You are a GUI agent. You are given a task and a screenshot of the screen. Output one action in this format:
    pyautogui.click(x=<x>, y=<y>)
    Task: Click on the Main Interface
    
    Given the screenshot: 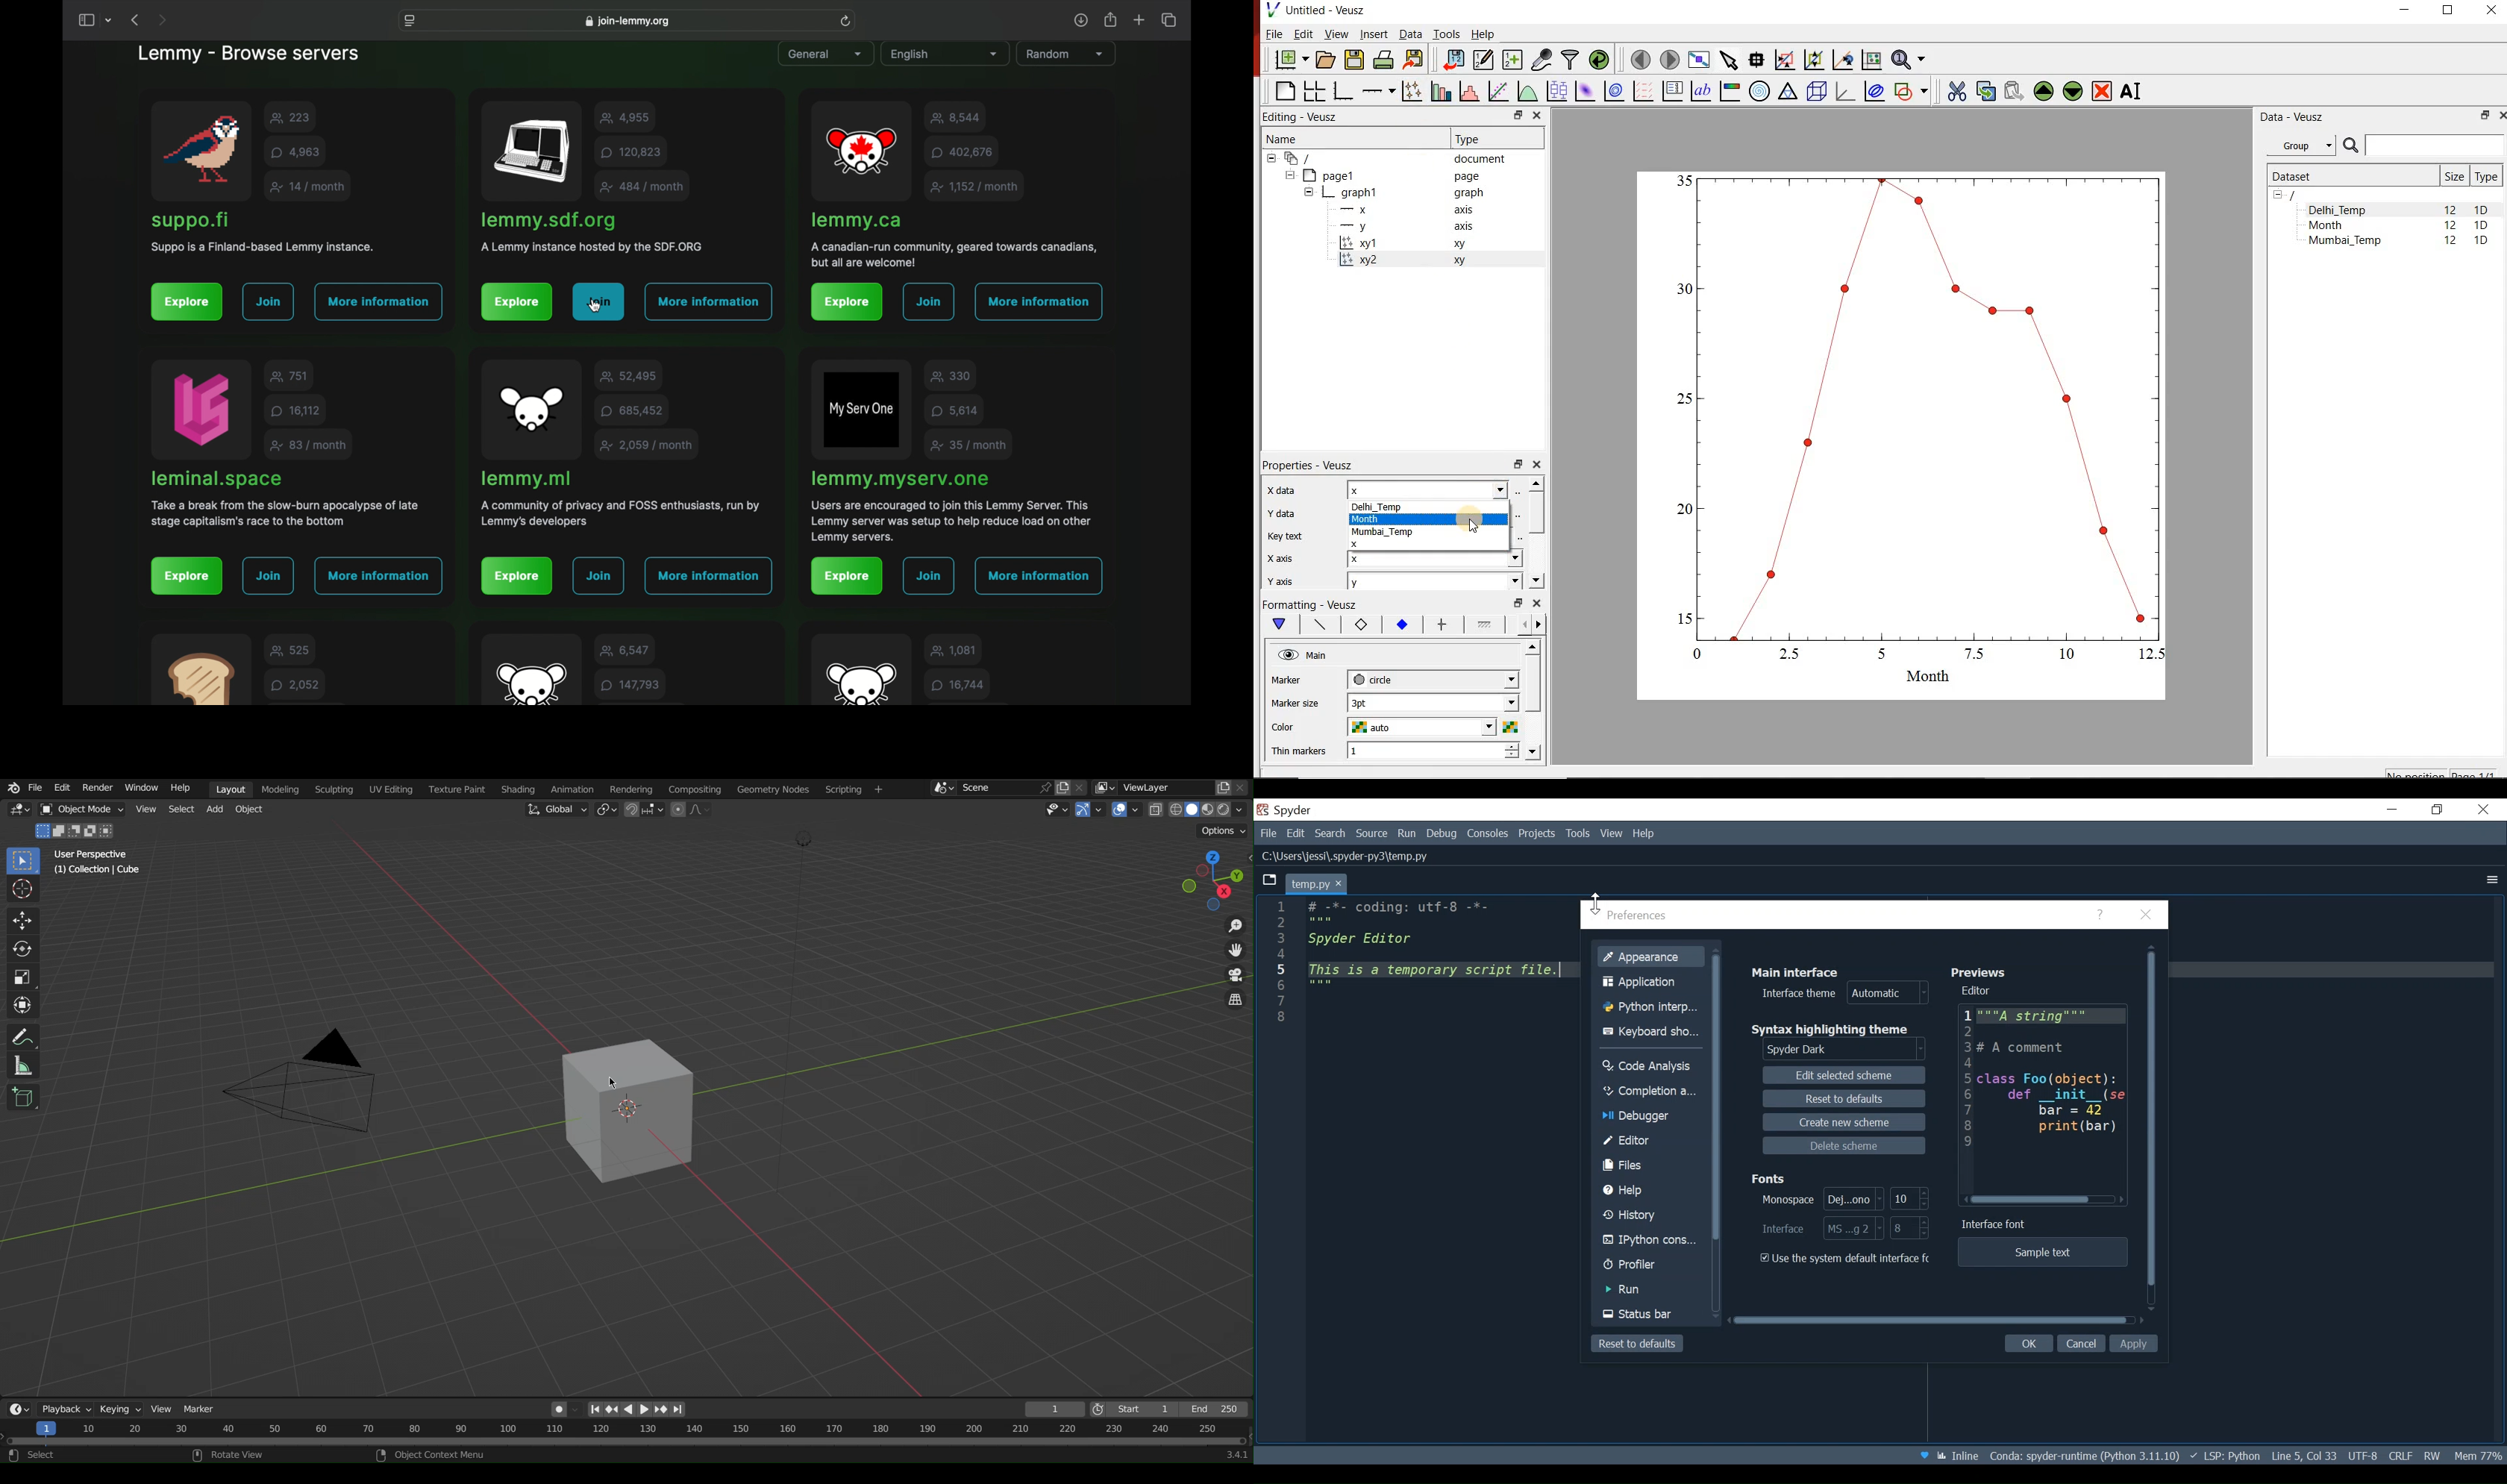 What is the action you would take?
    pyautogui.click(x=1793, y=972)
    